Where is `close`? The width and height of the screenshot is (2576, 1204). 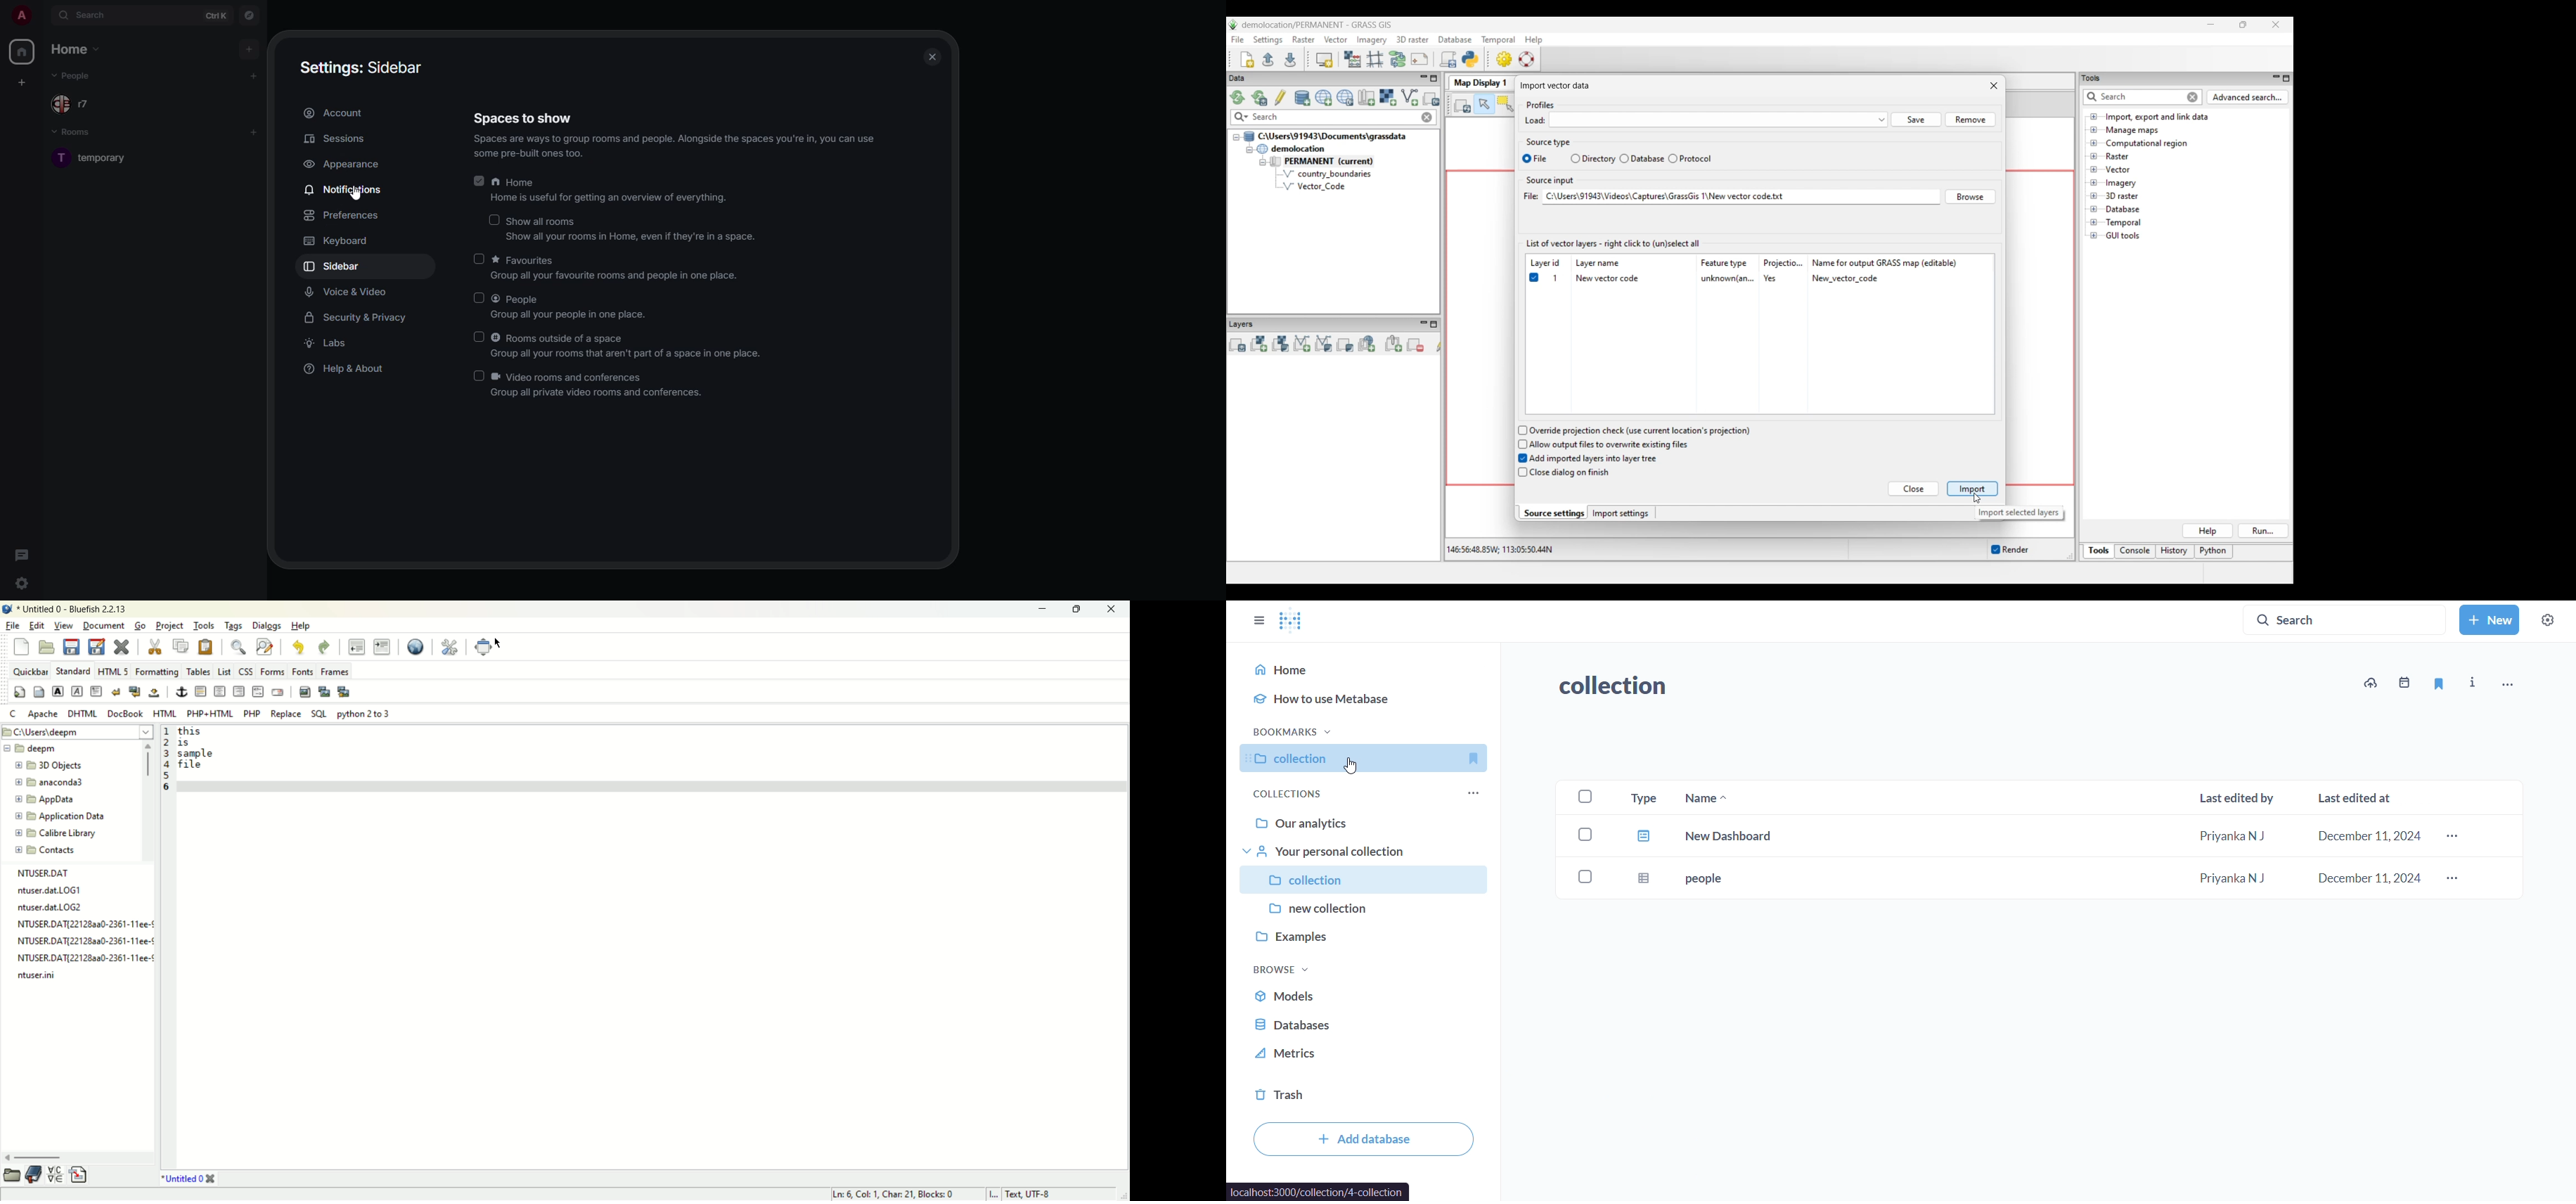
close is located at coordinates (933, 57).